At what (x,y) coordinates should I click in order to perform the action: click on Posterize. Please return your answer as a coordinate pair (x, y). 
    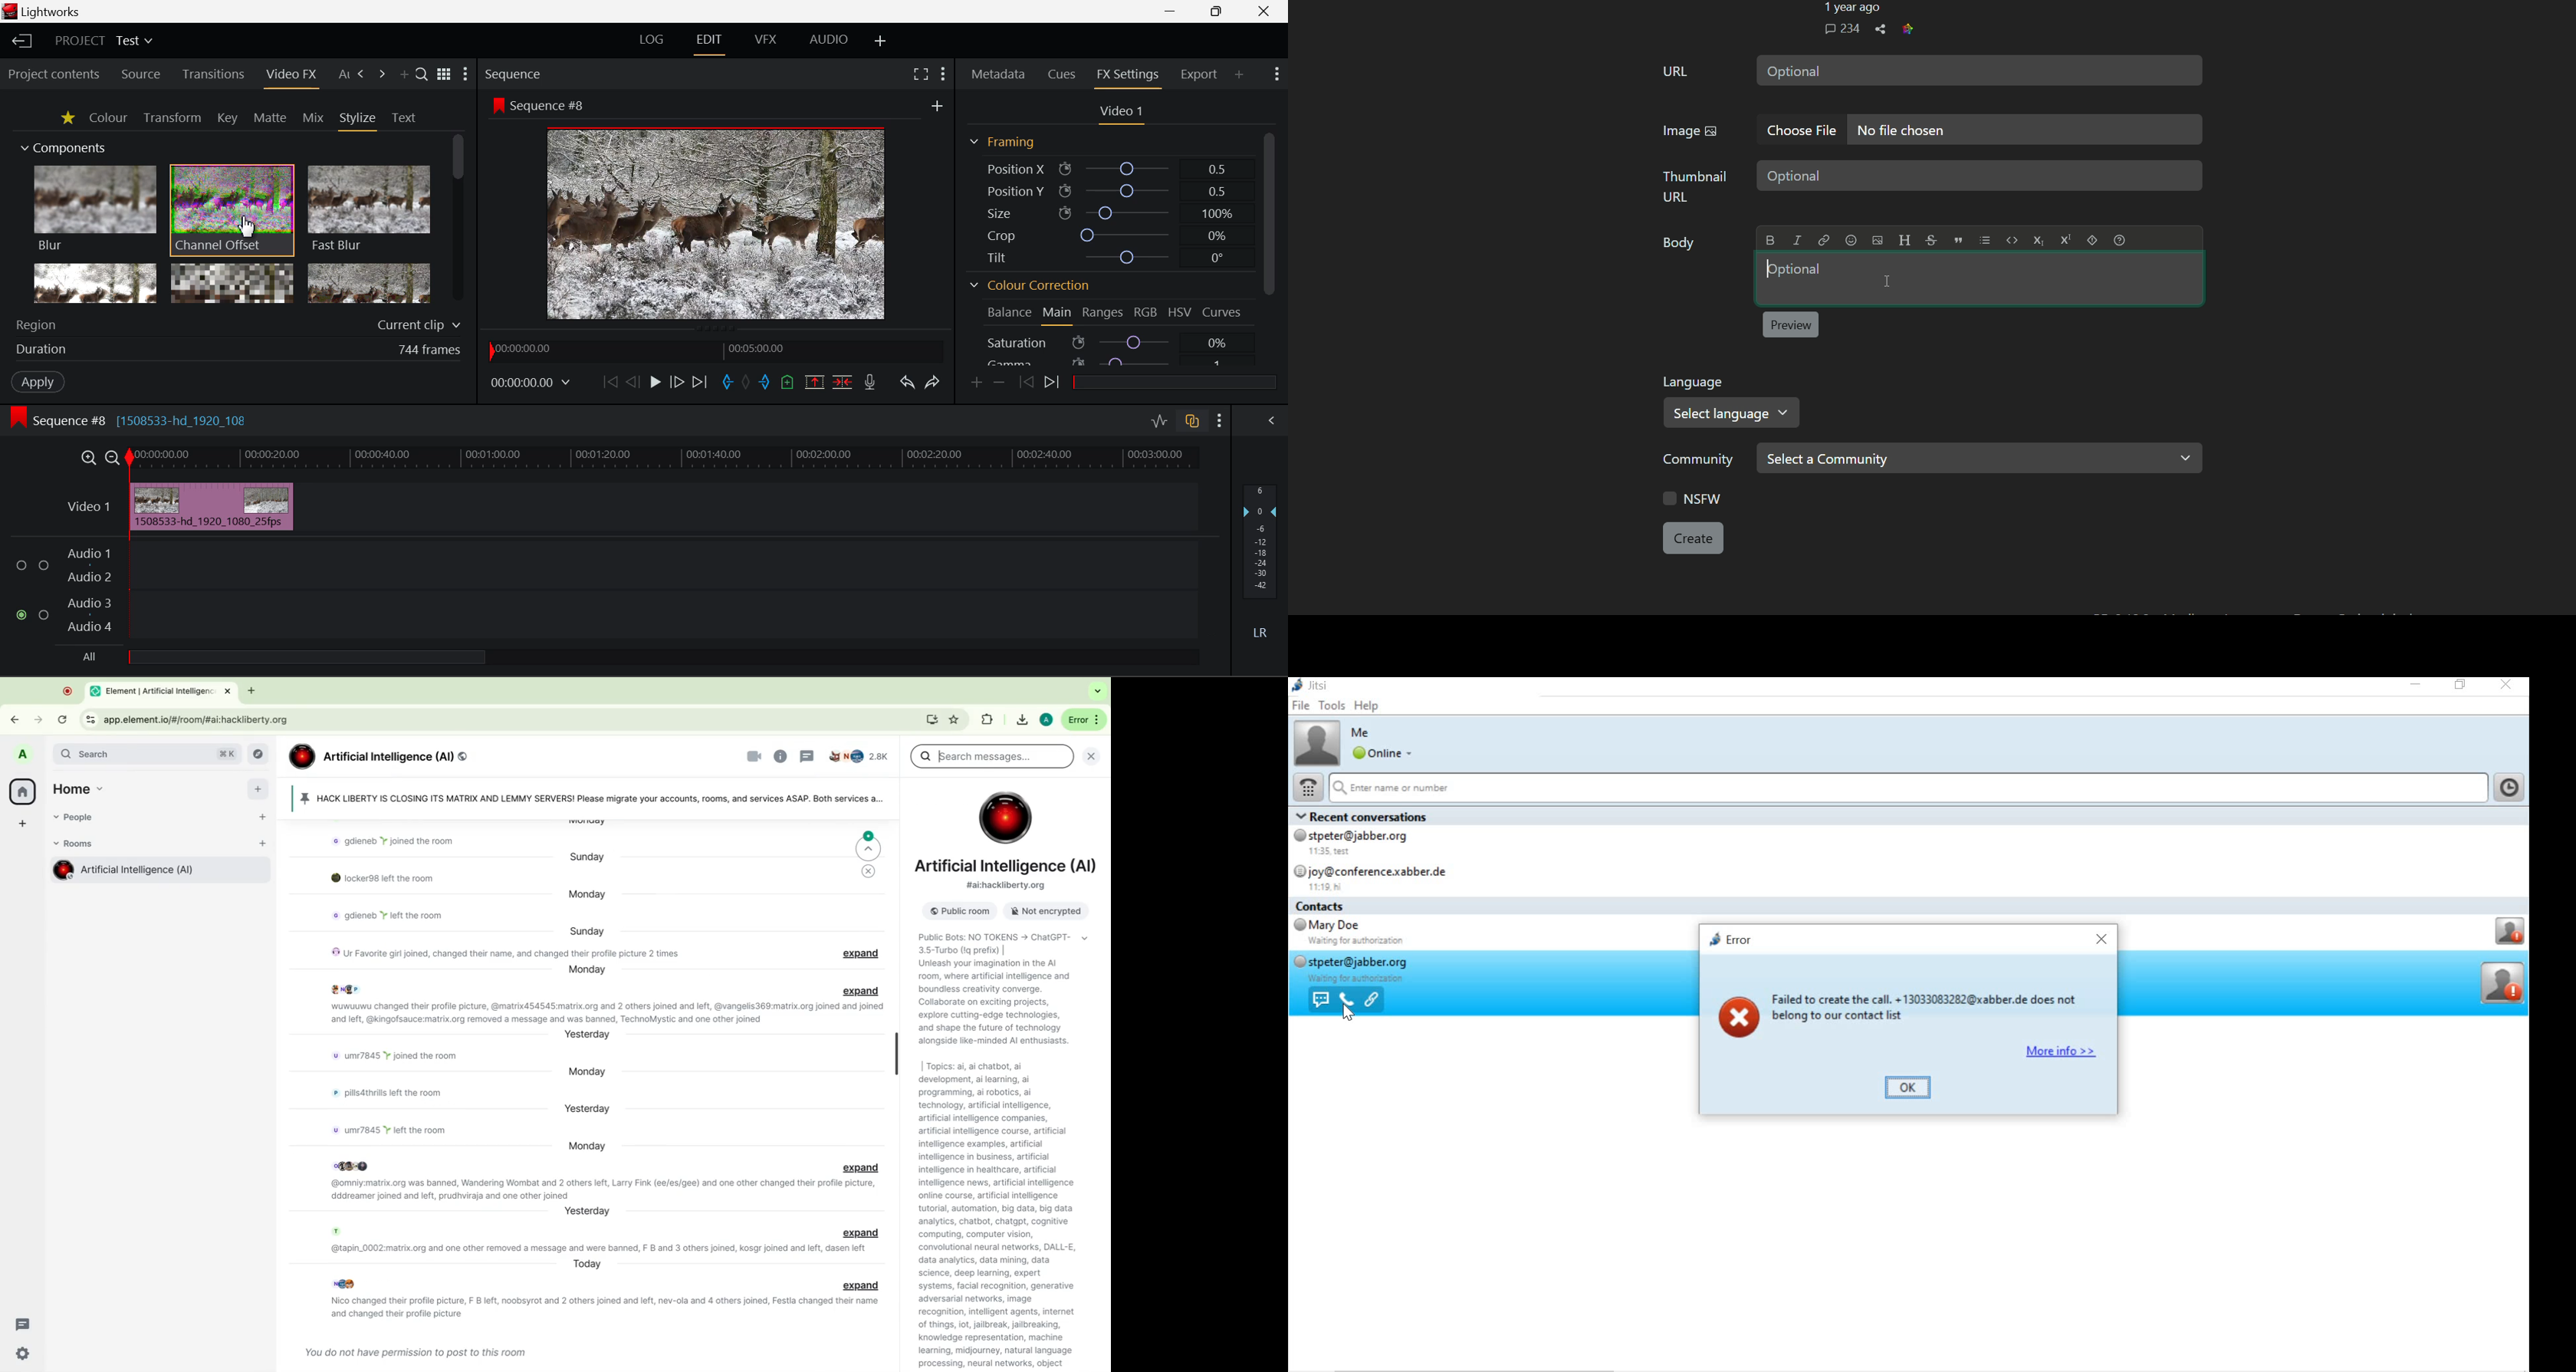
    Looking at the image, I should click on (369, 282).